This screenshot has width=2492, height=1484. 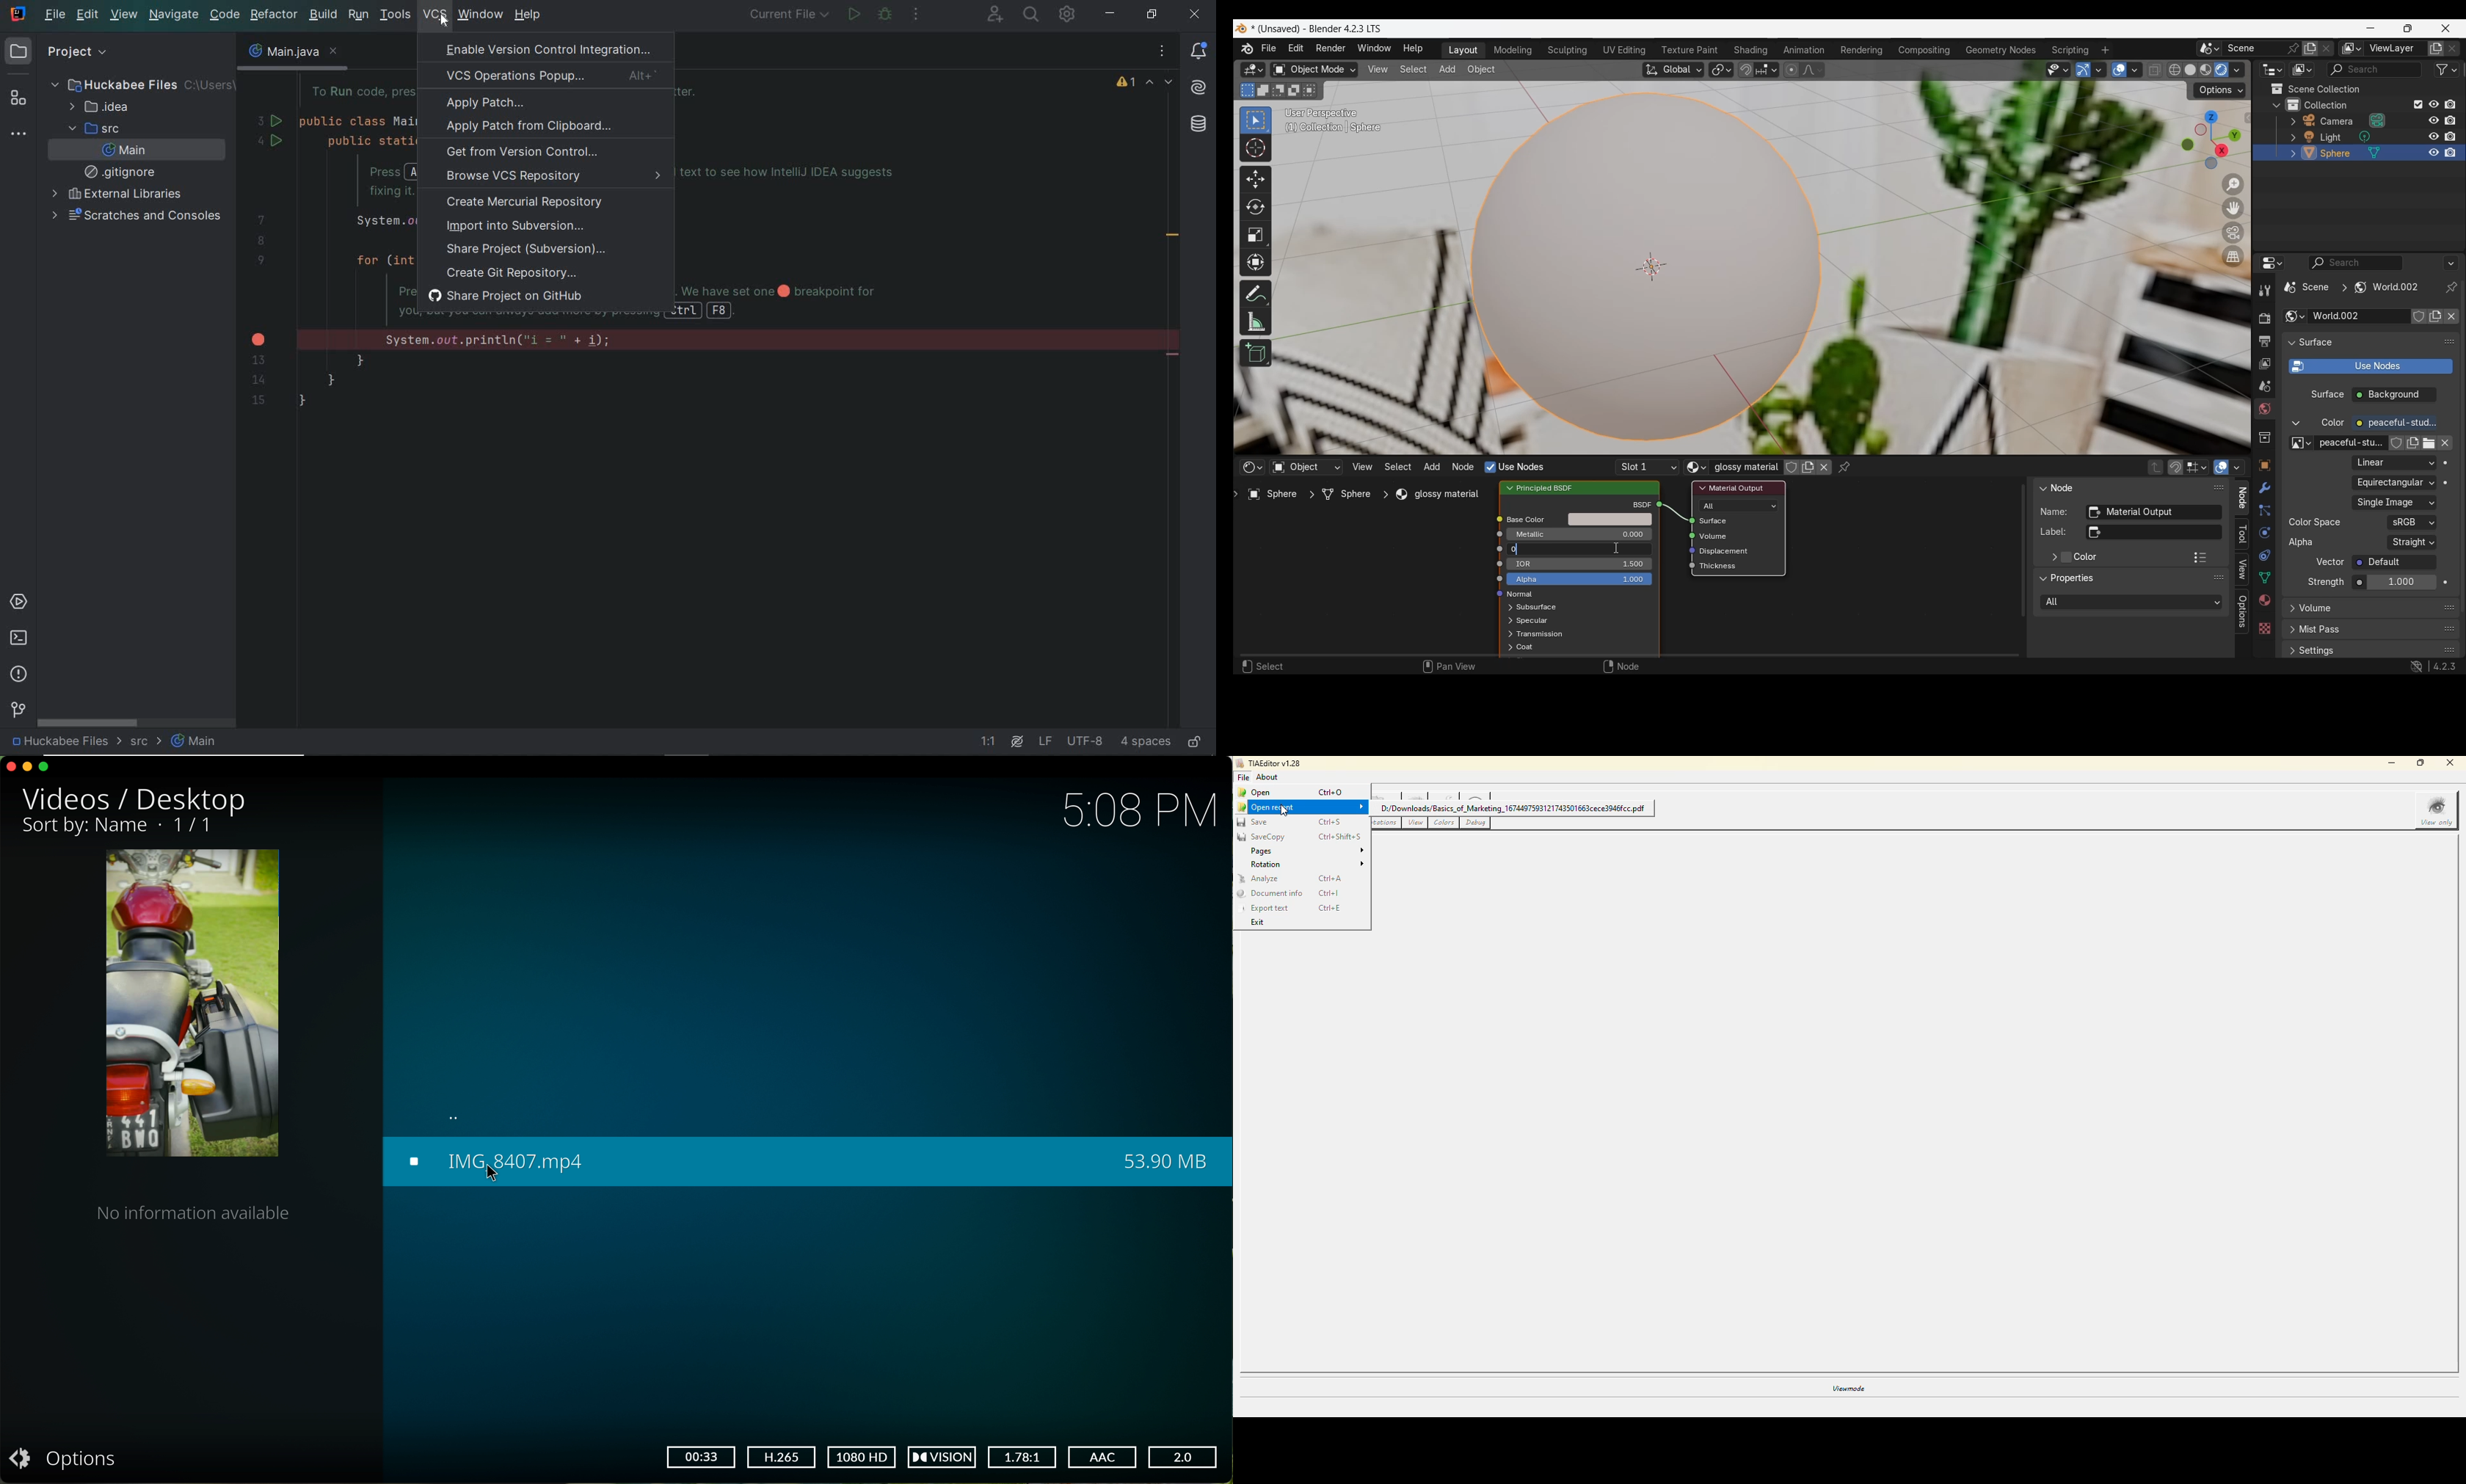 I want to click on icon, so click(x=1683, y=521).